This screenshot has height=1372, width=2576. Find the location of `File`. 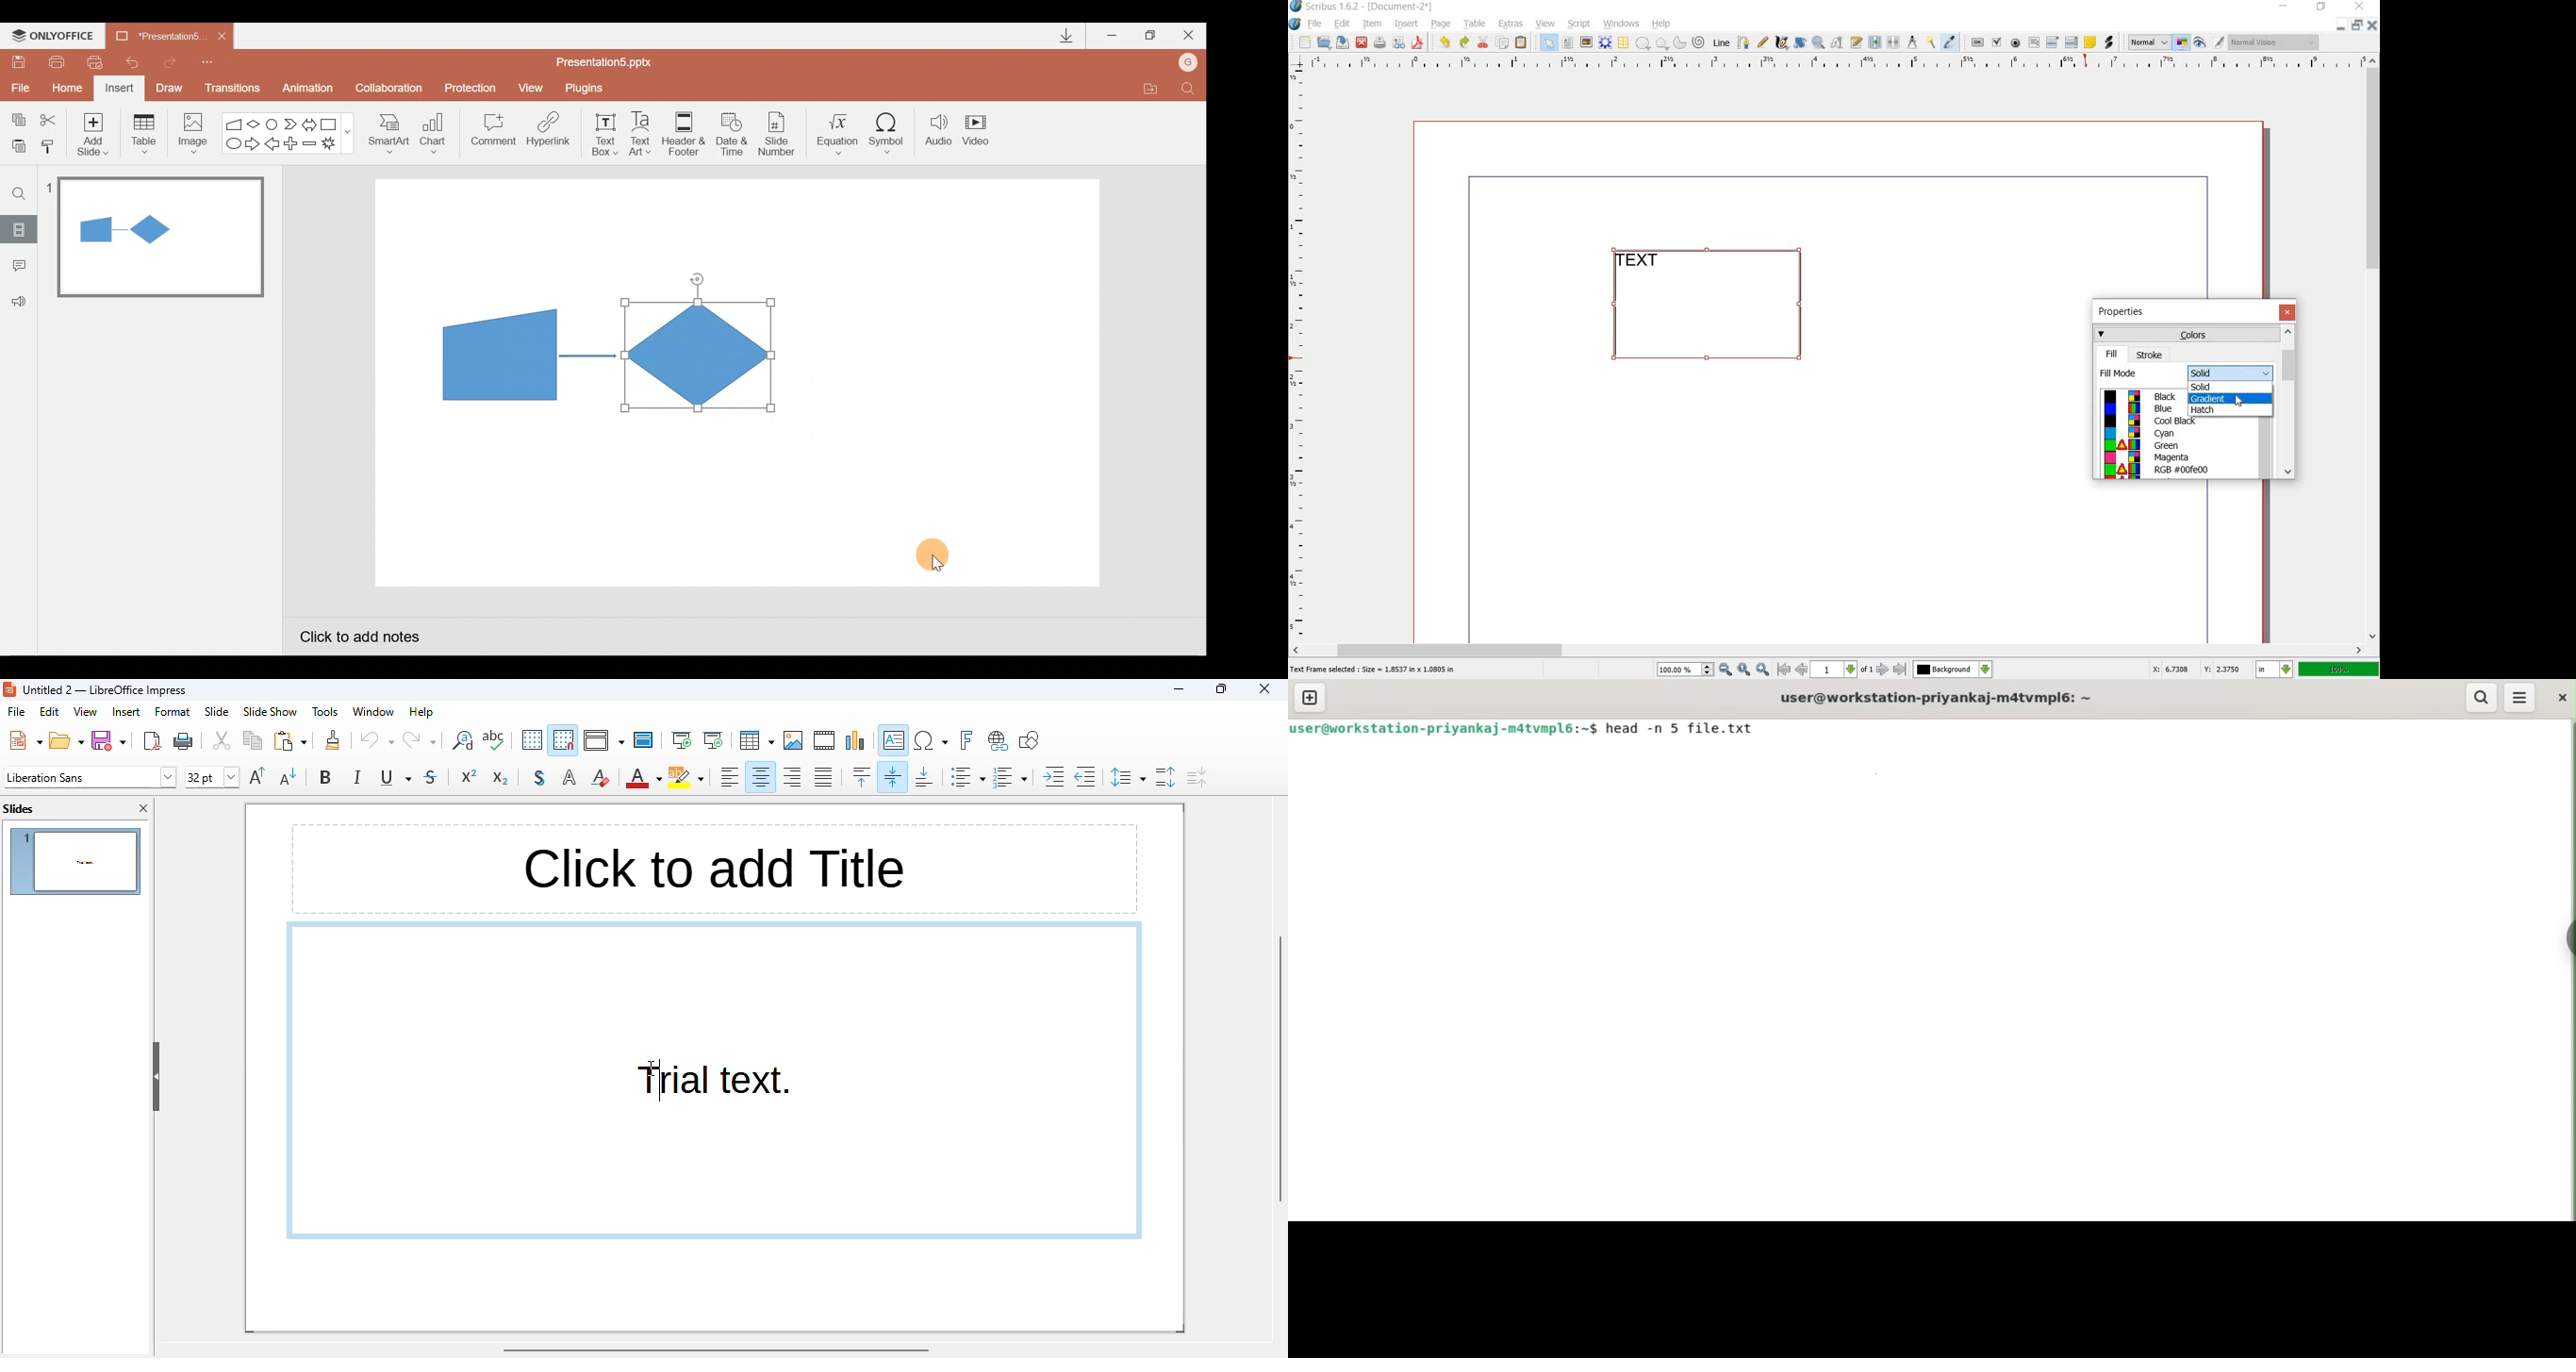

File is located at coordinates (18, 85).